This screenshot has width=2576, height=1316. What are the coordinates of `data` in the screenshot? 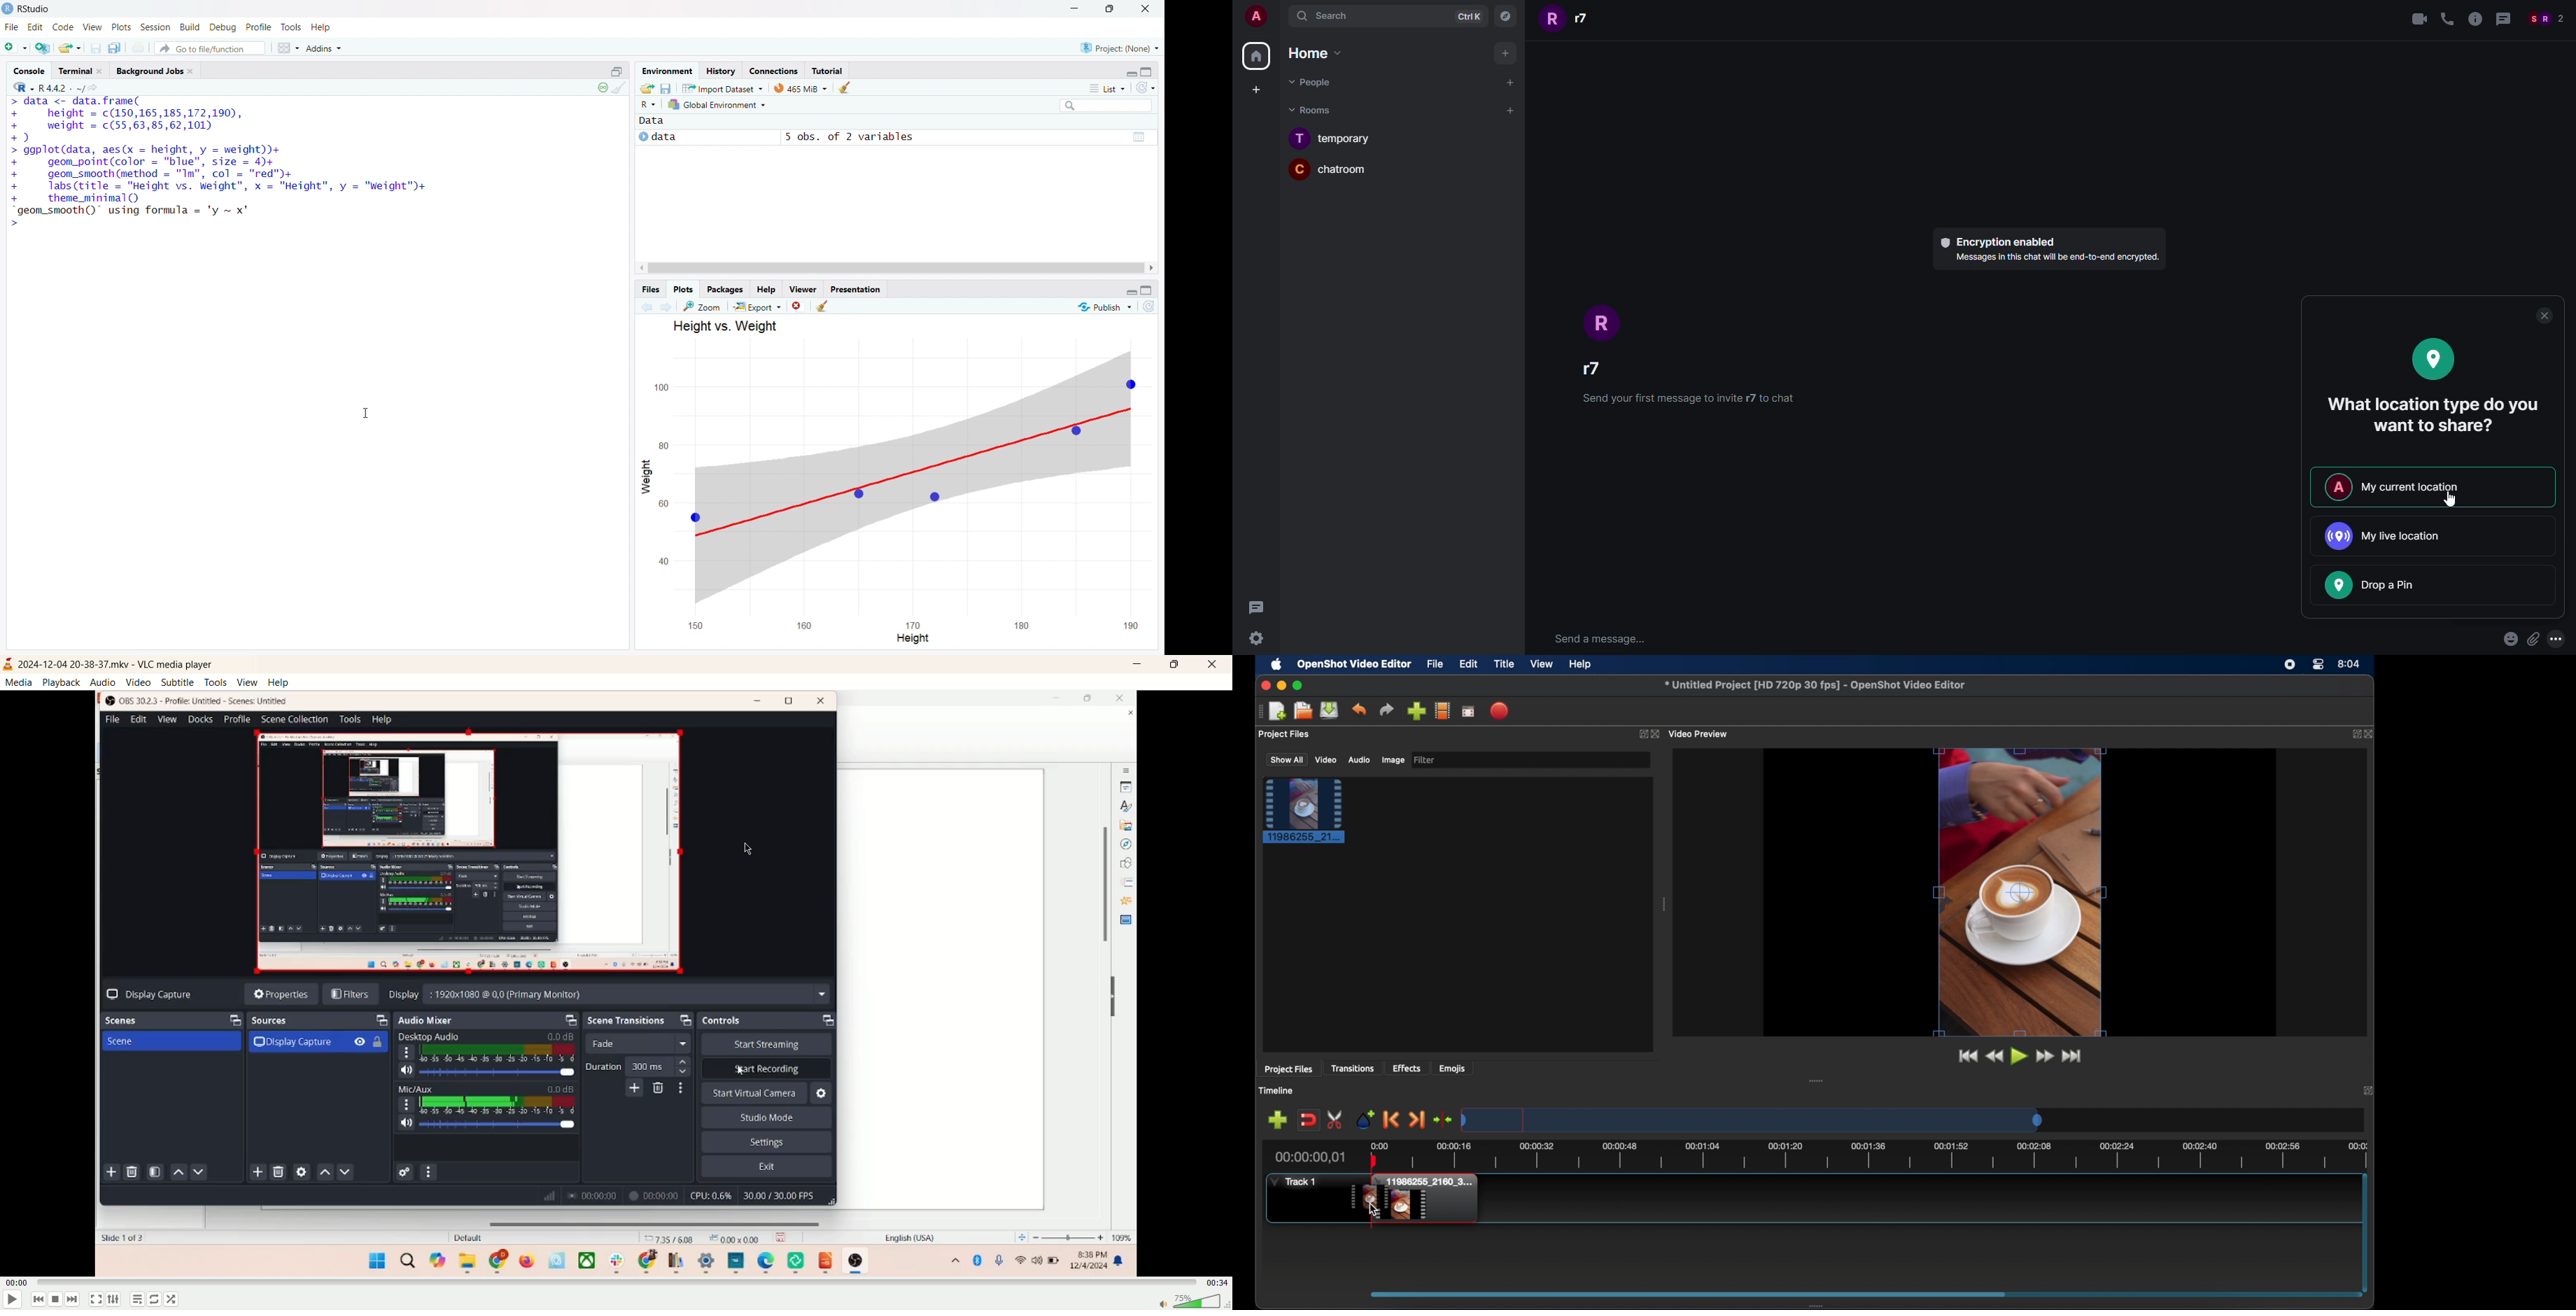 It's located at (651, 121).